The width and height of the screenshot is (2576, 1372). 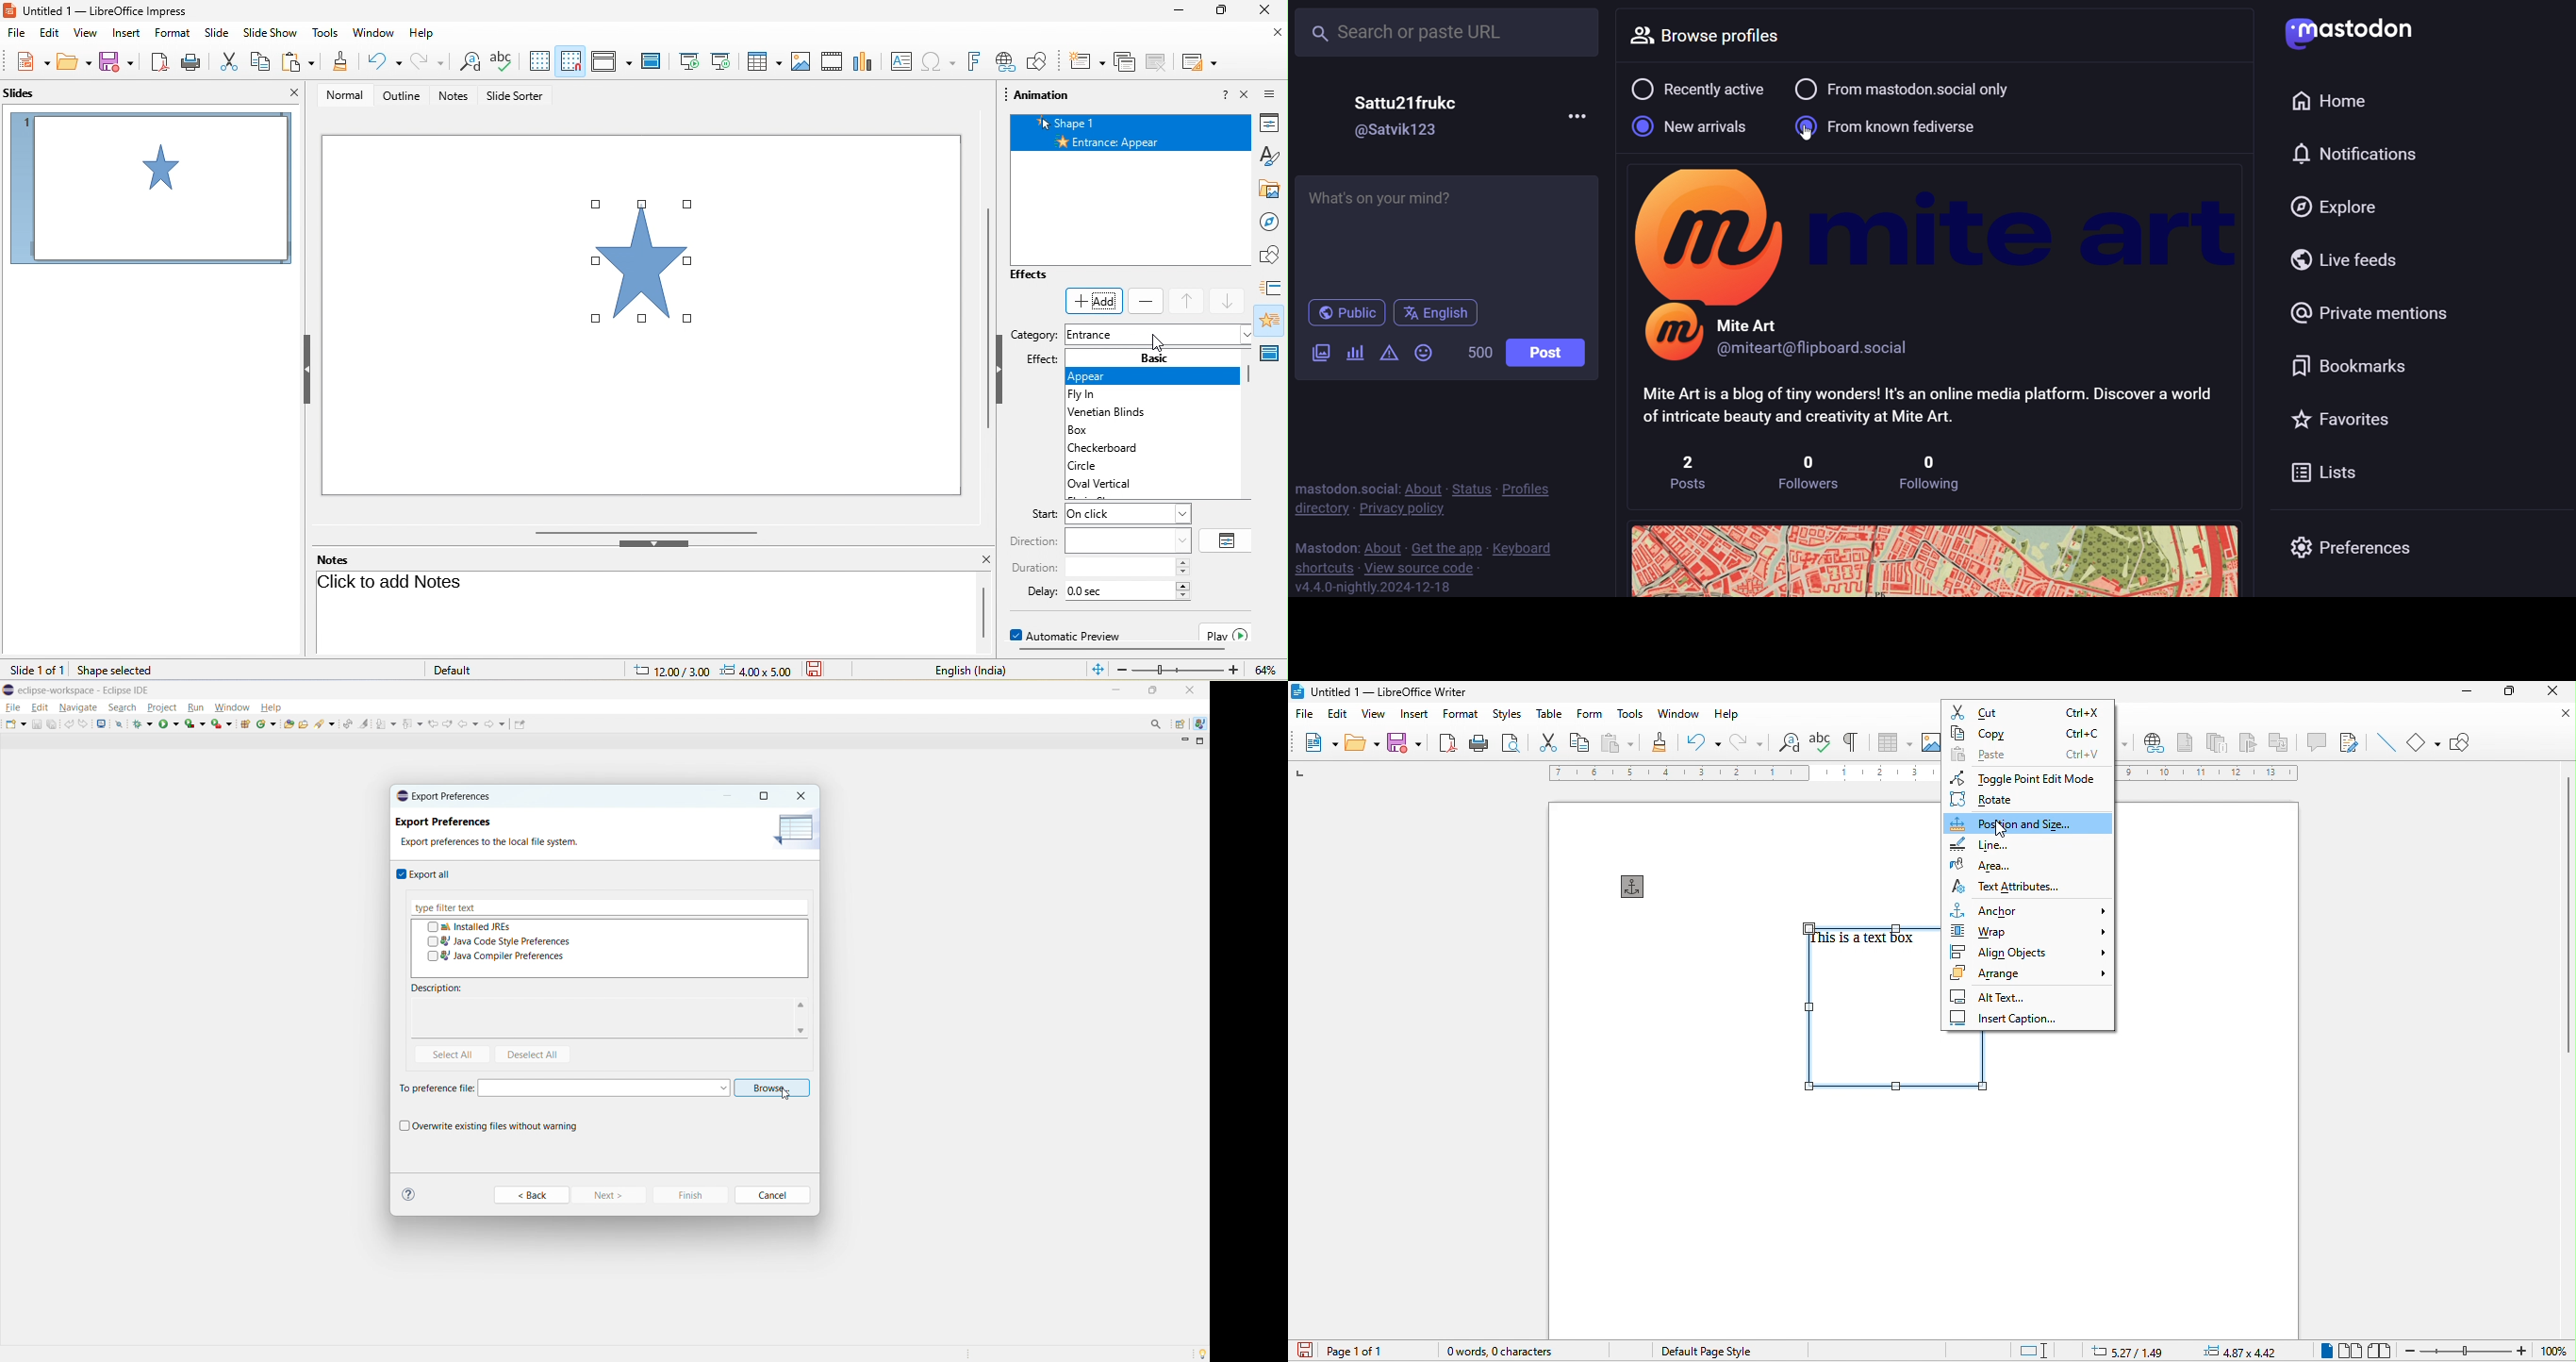 I want to click on slide sorter, so click(x=522, y=97).